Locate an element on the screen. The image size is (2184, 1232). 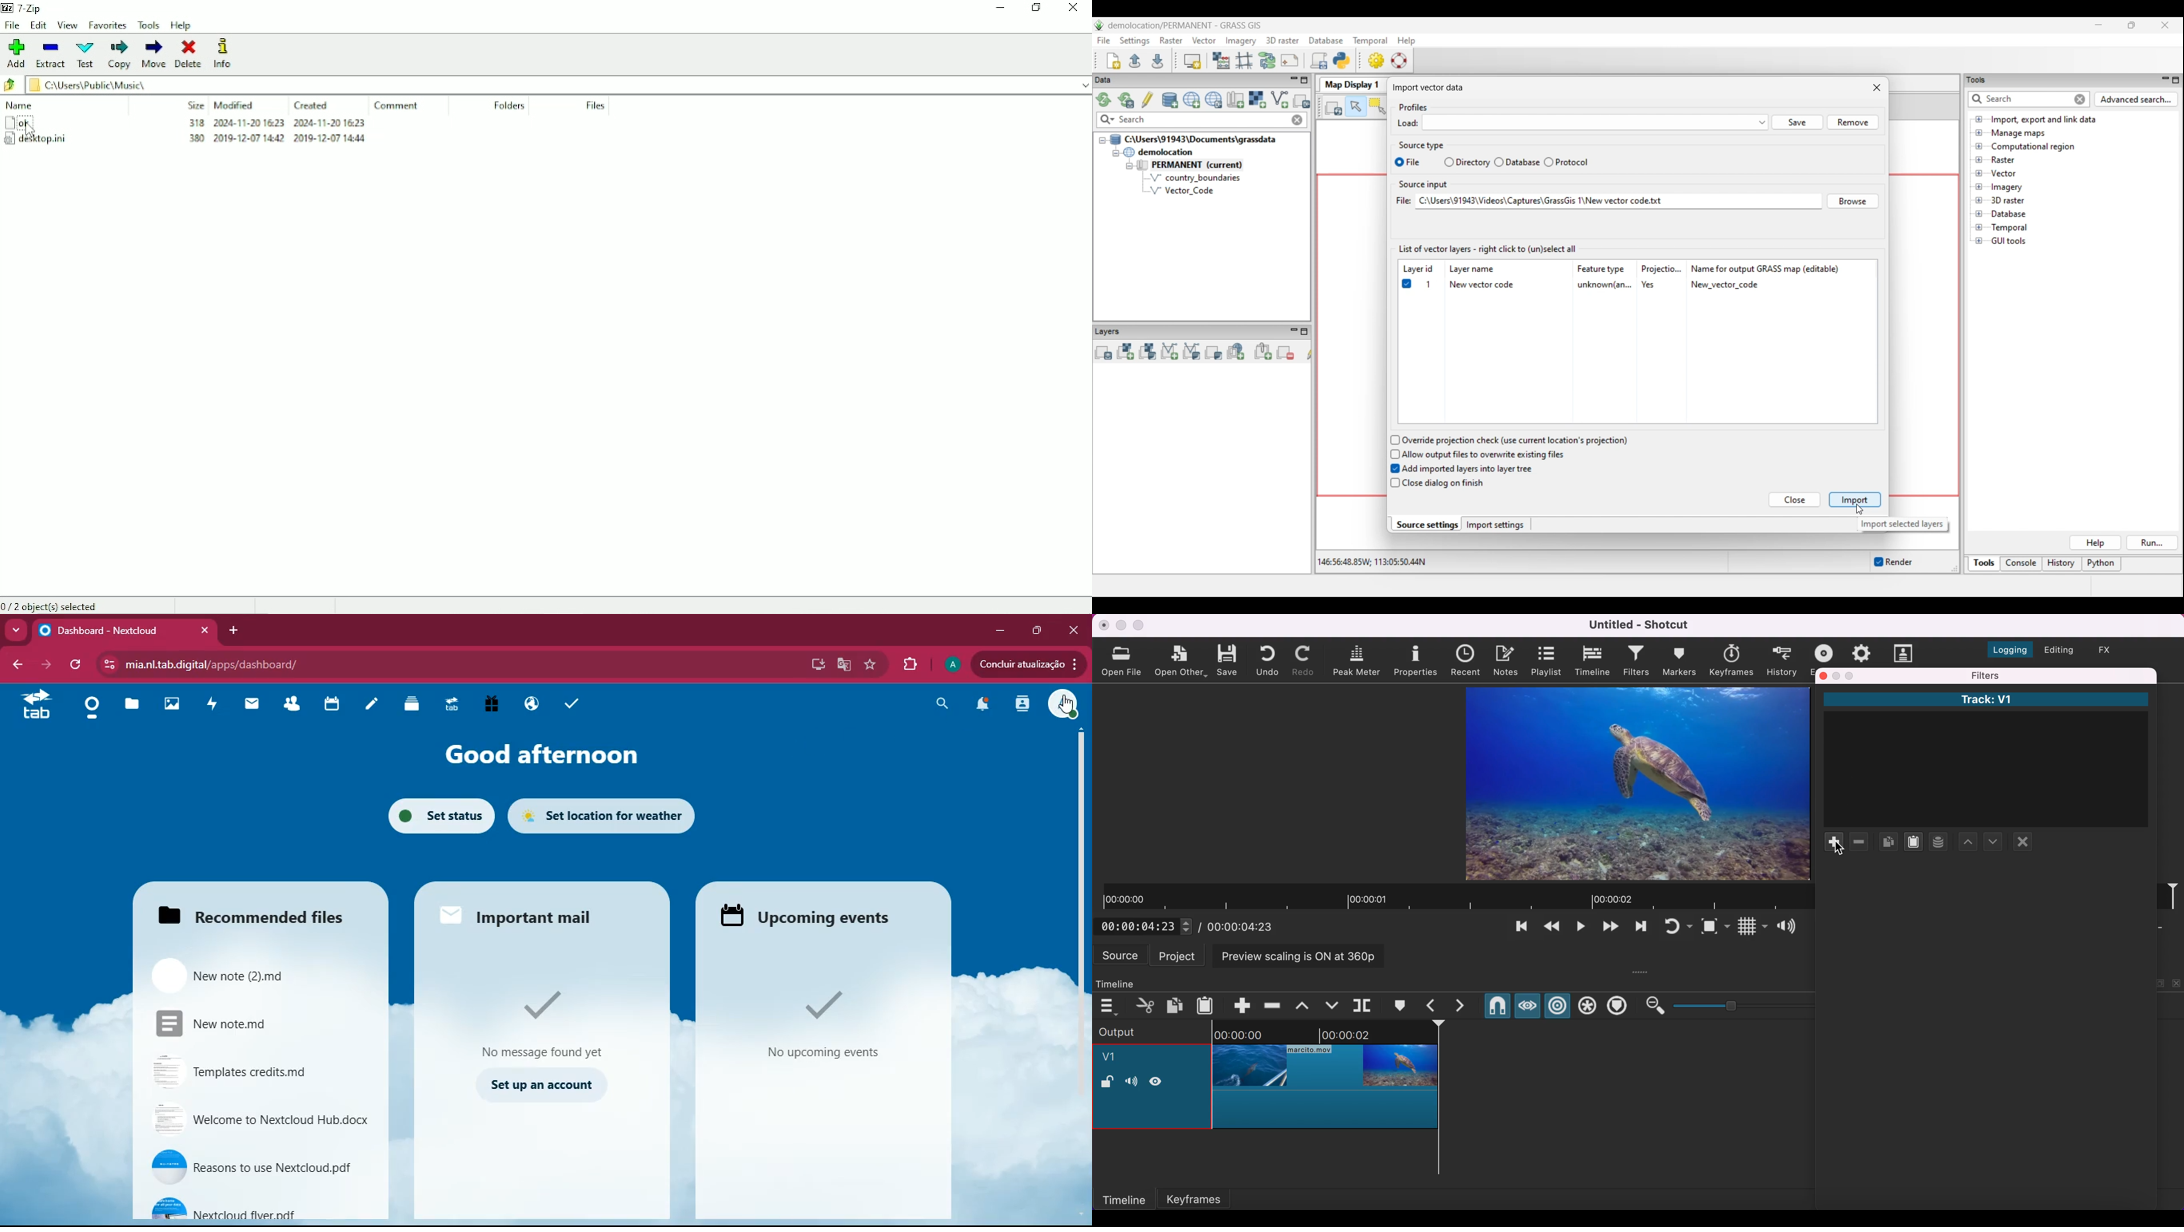
message is located at coordinates (541, 1022).